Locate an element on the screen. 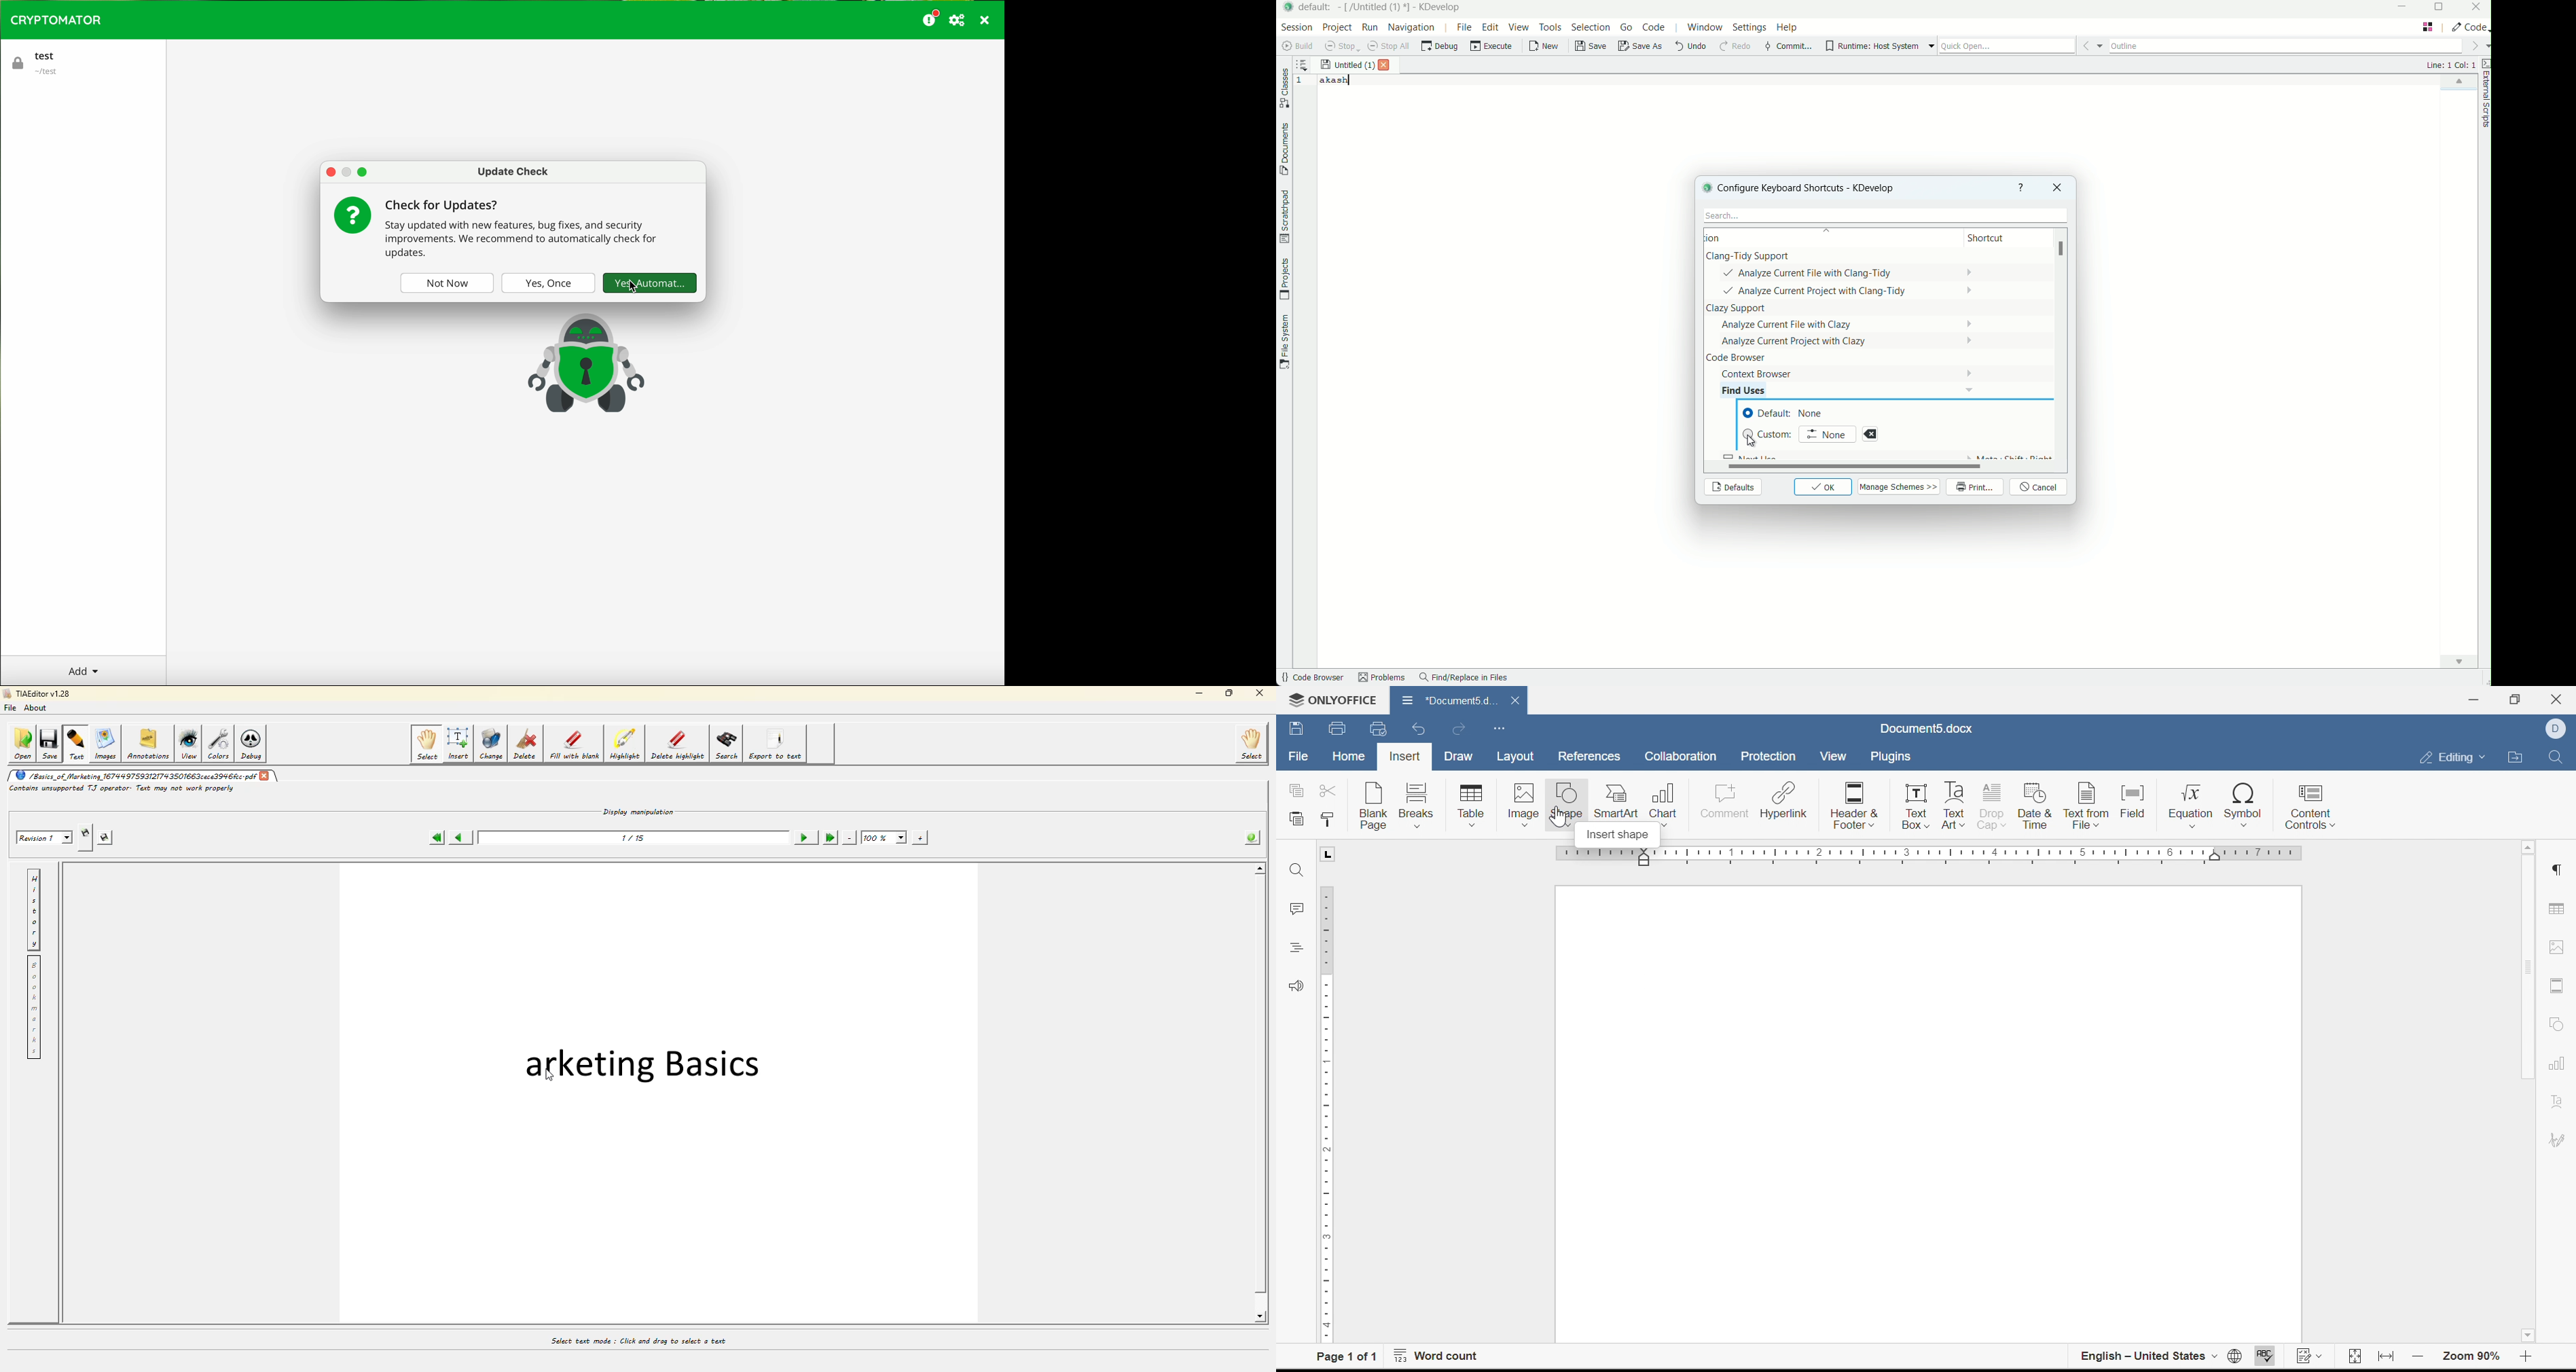 Image resolution: width=2576 pixels, height=1372 pixels. scroll bar is located at coordinates (1847, 466).